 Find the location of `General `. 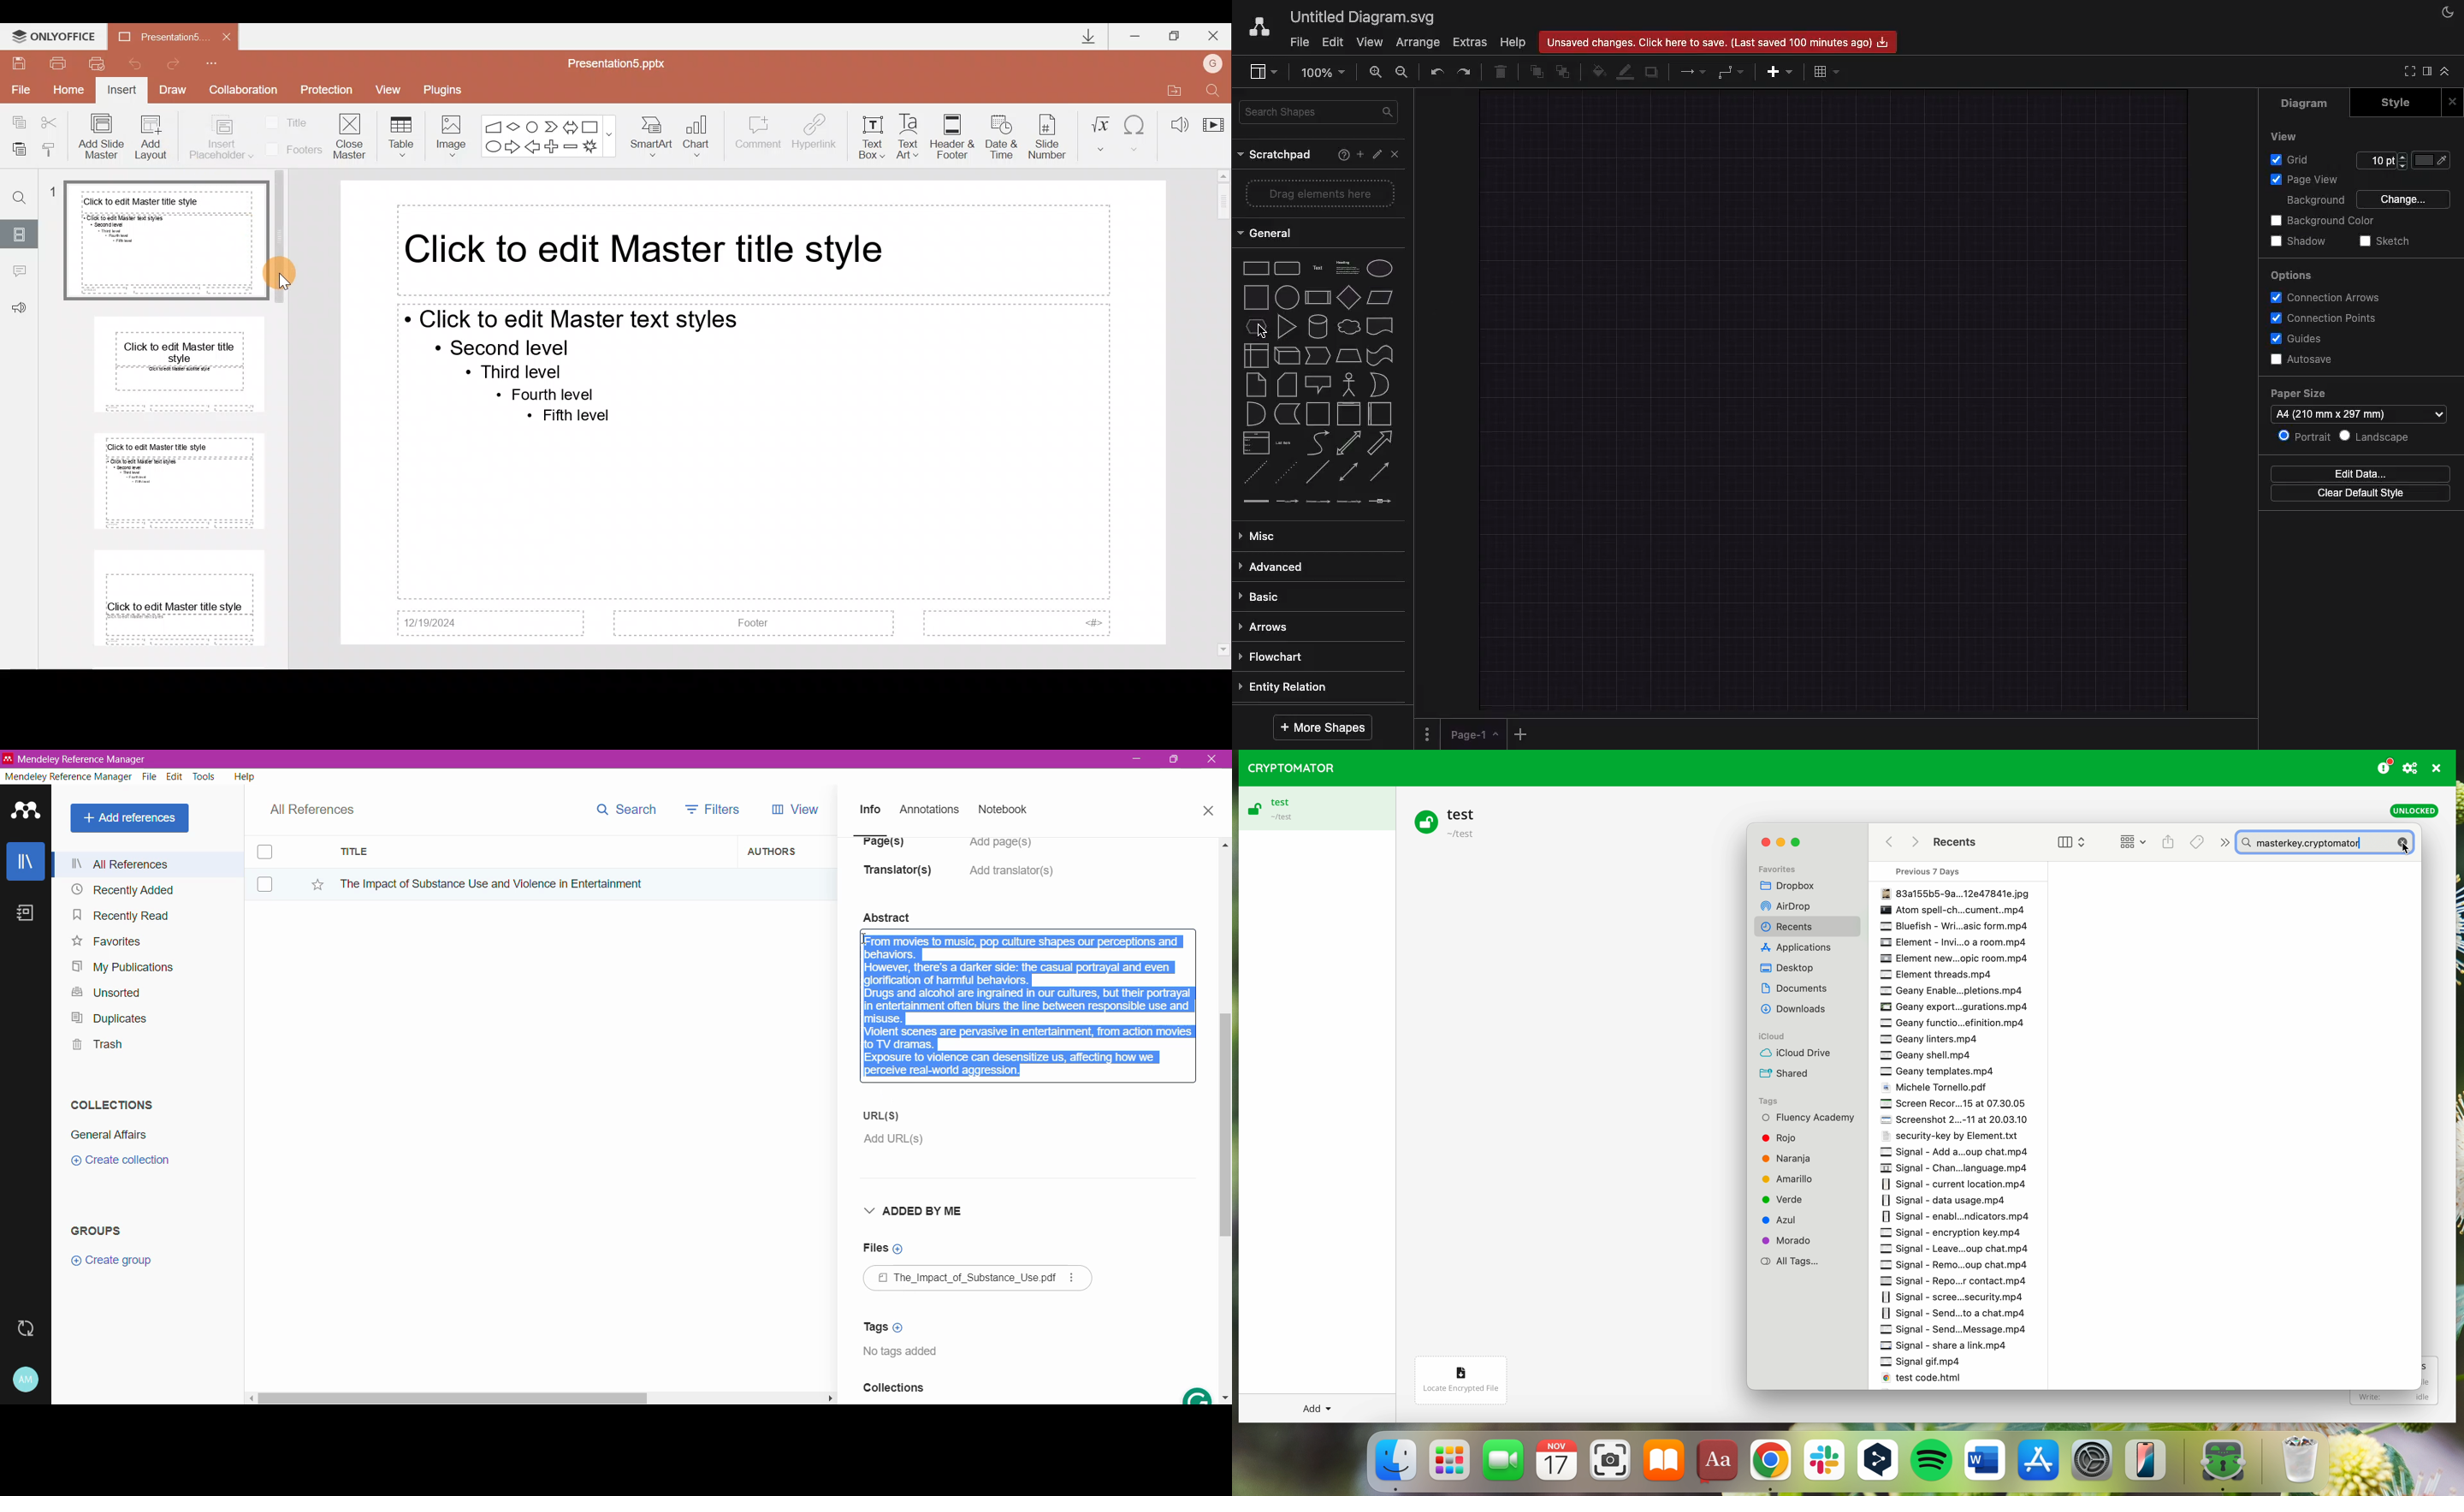

General  is located at coordinates (1268, 231).